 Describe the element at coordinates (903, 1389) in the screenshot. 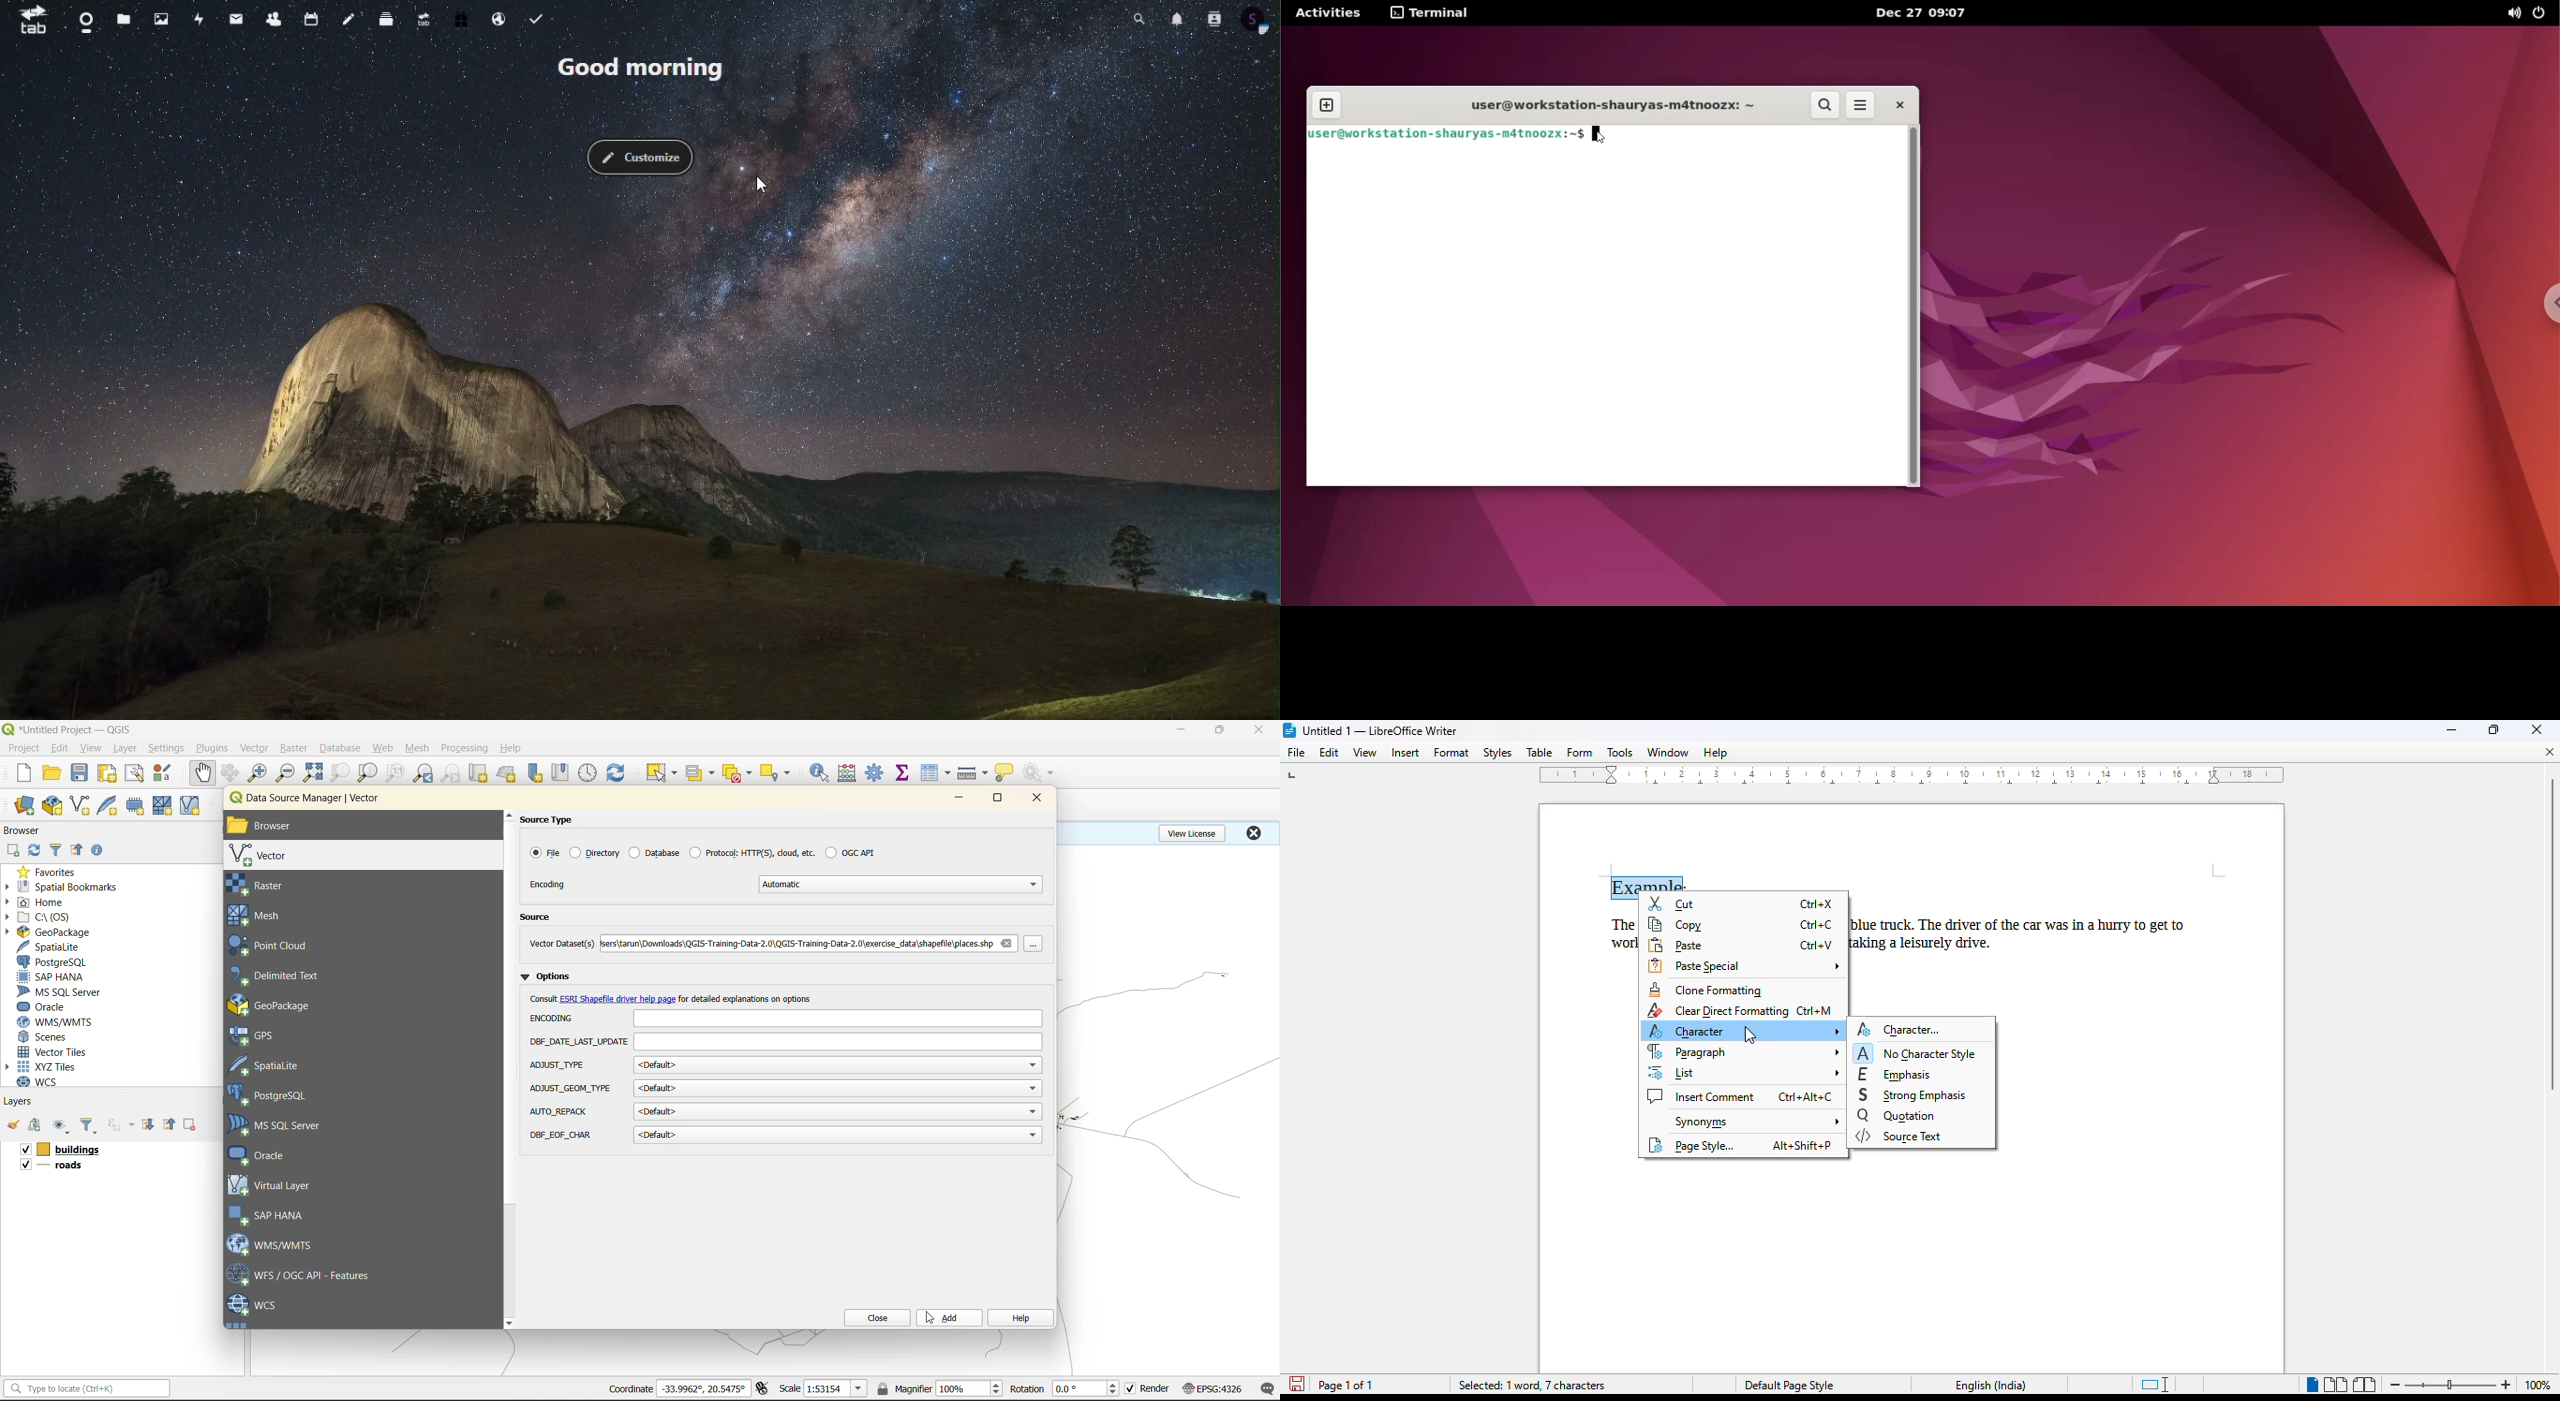

I see `magnifier` at that location.